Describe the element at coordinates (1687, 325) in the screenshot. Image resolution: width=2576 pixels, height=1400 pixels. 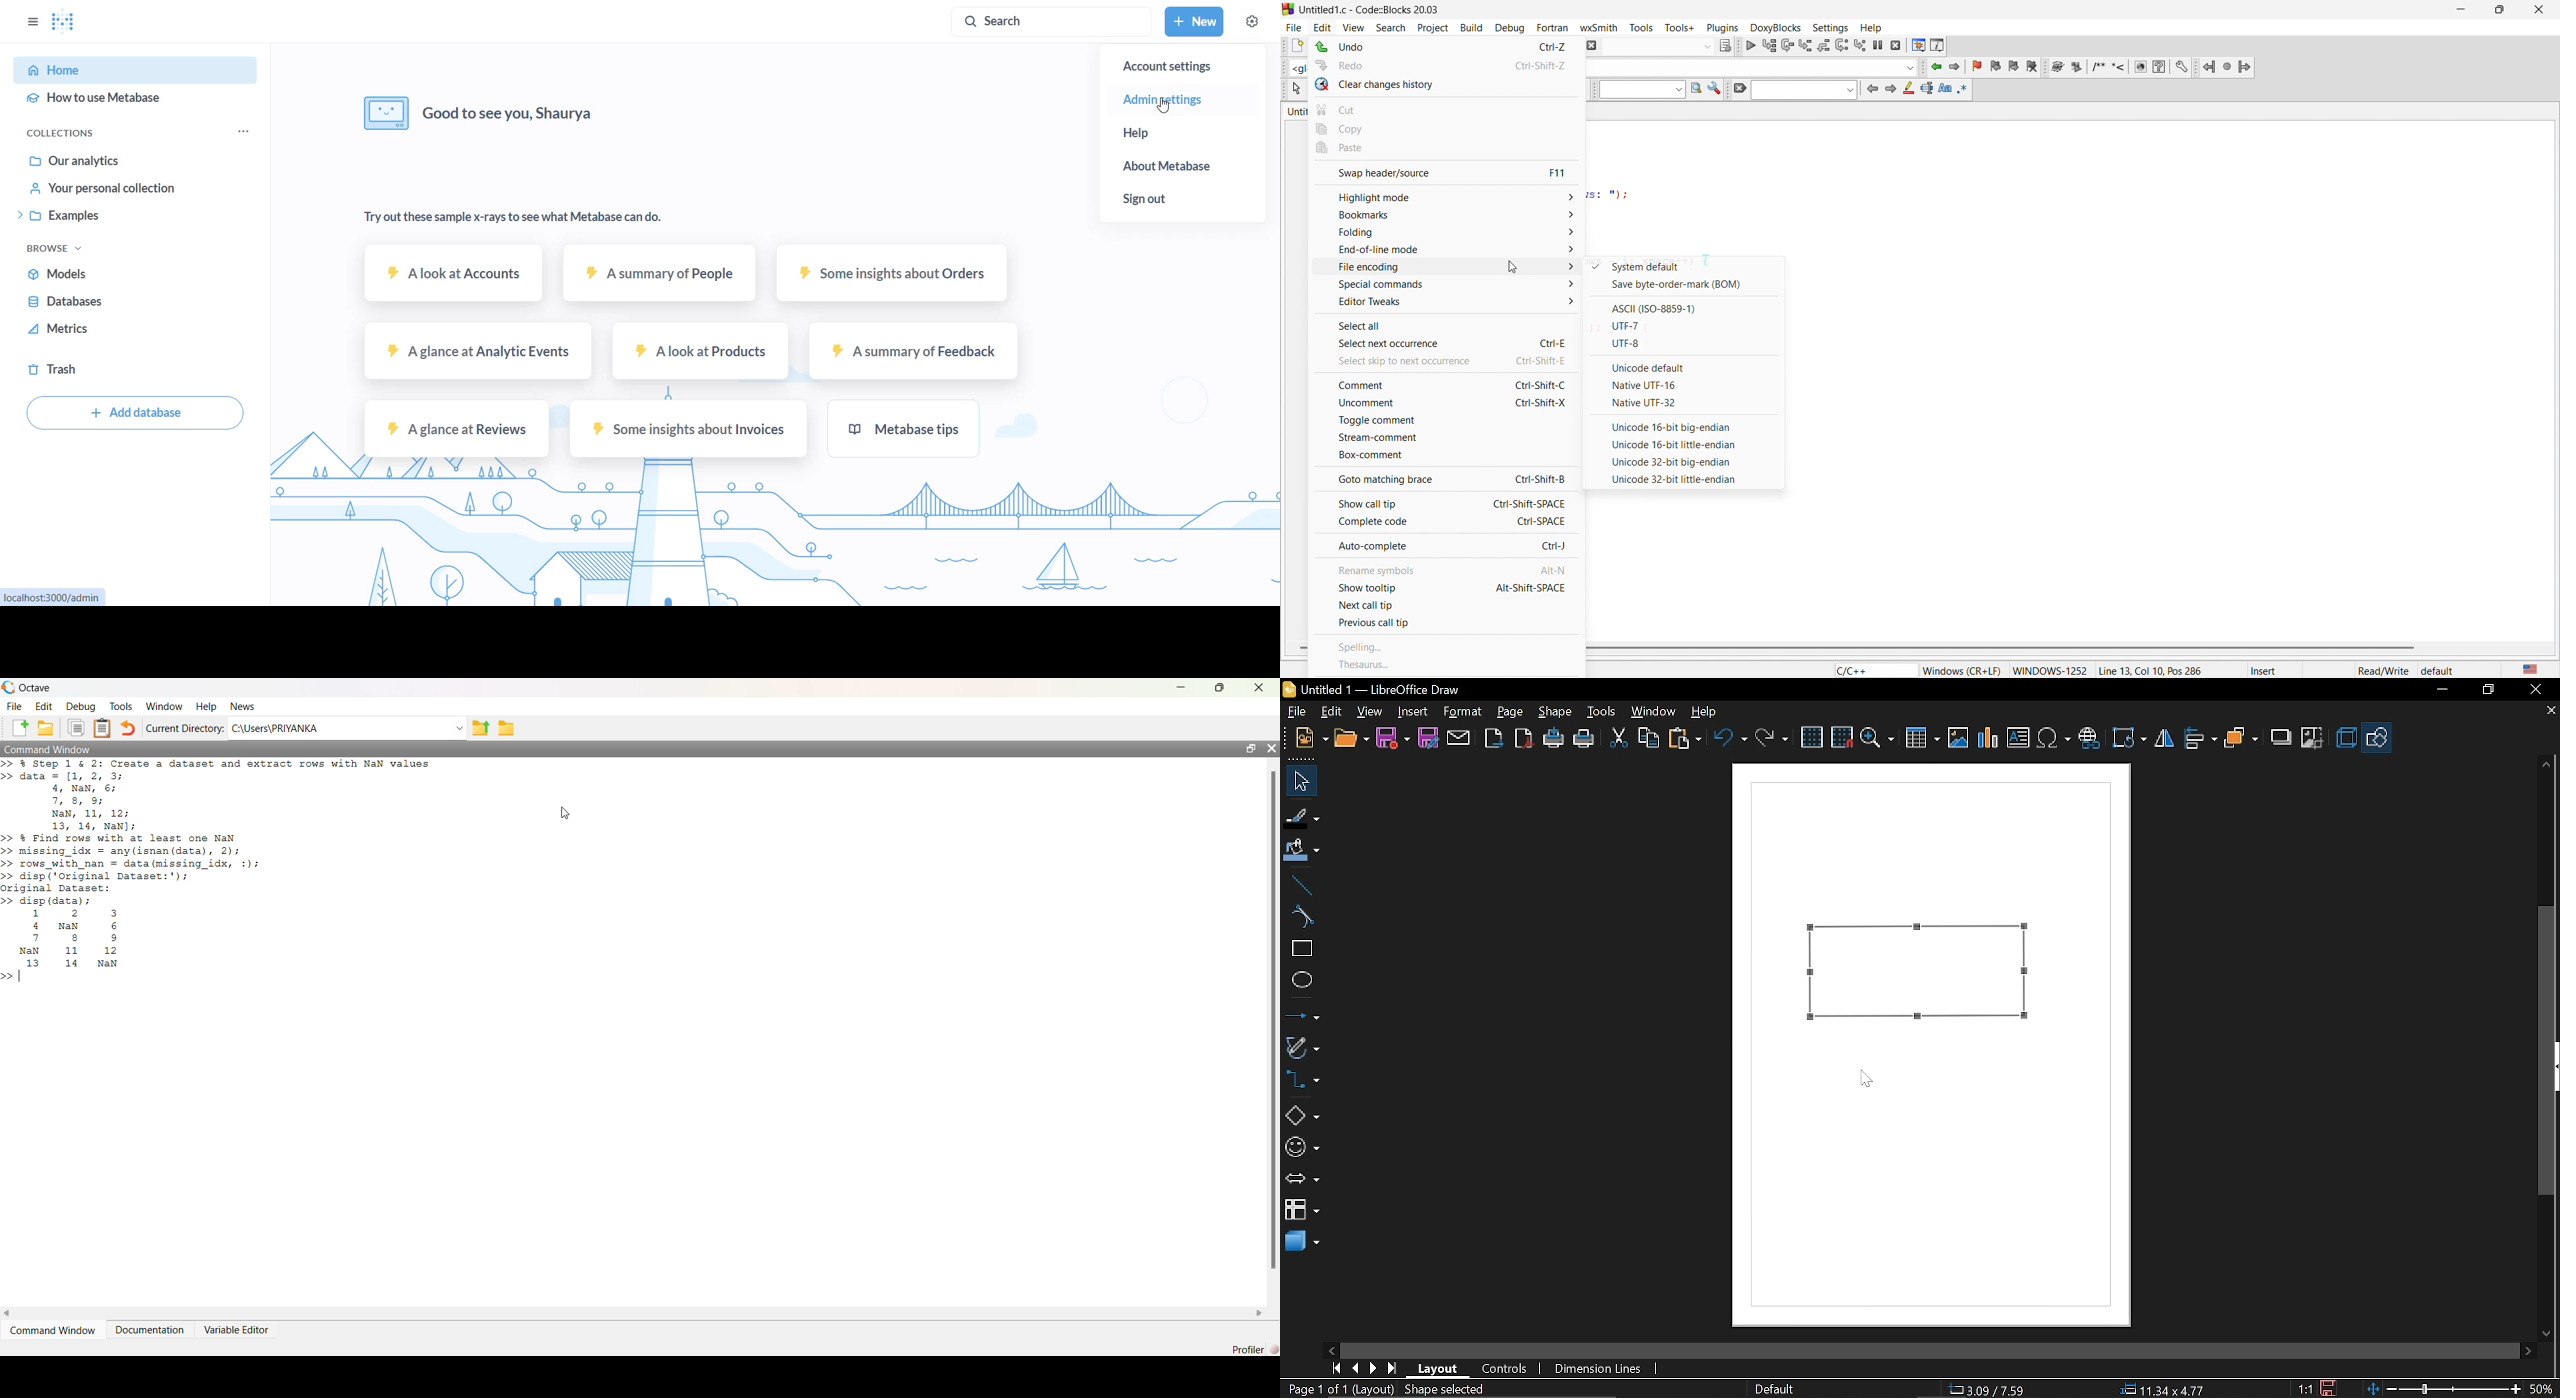
I see `UTF-7` at that location.